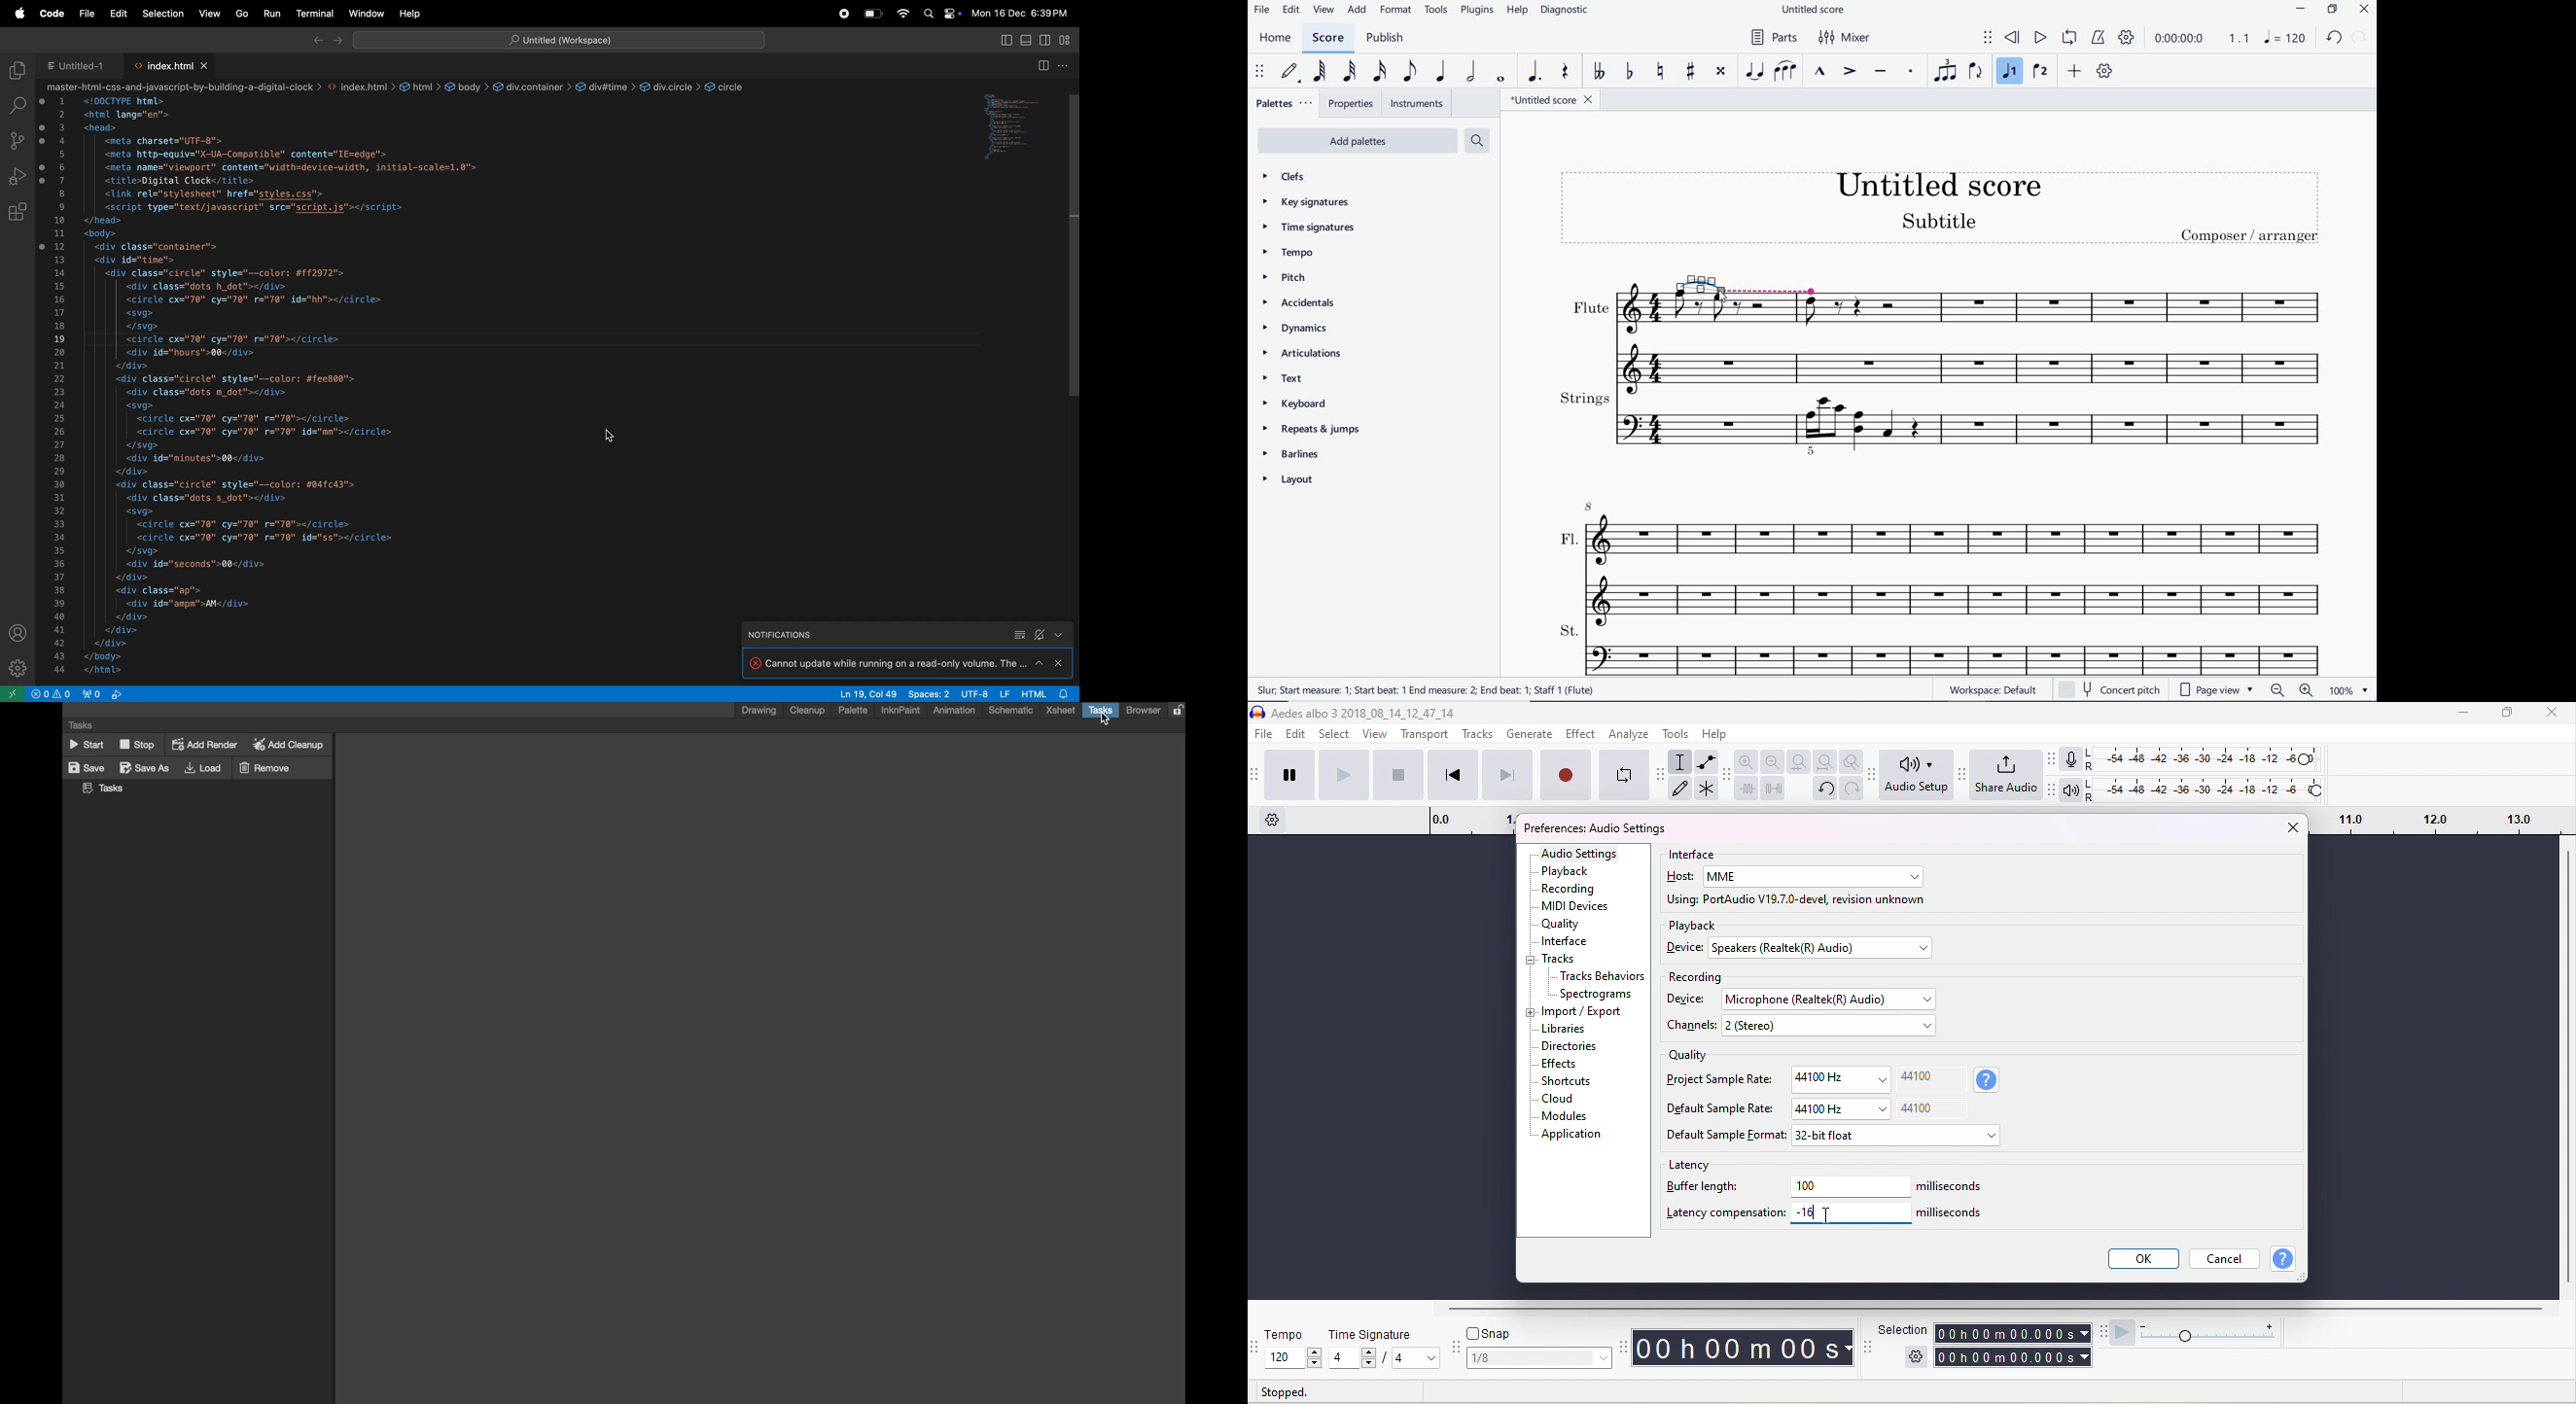 This screenshot has height=1428, width=2576. What do you see at coordinates (2129, 39) in the screenshot?
I see `PLAYBACK SETTINGS` at bounding box center [2129, 39].